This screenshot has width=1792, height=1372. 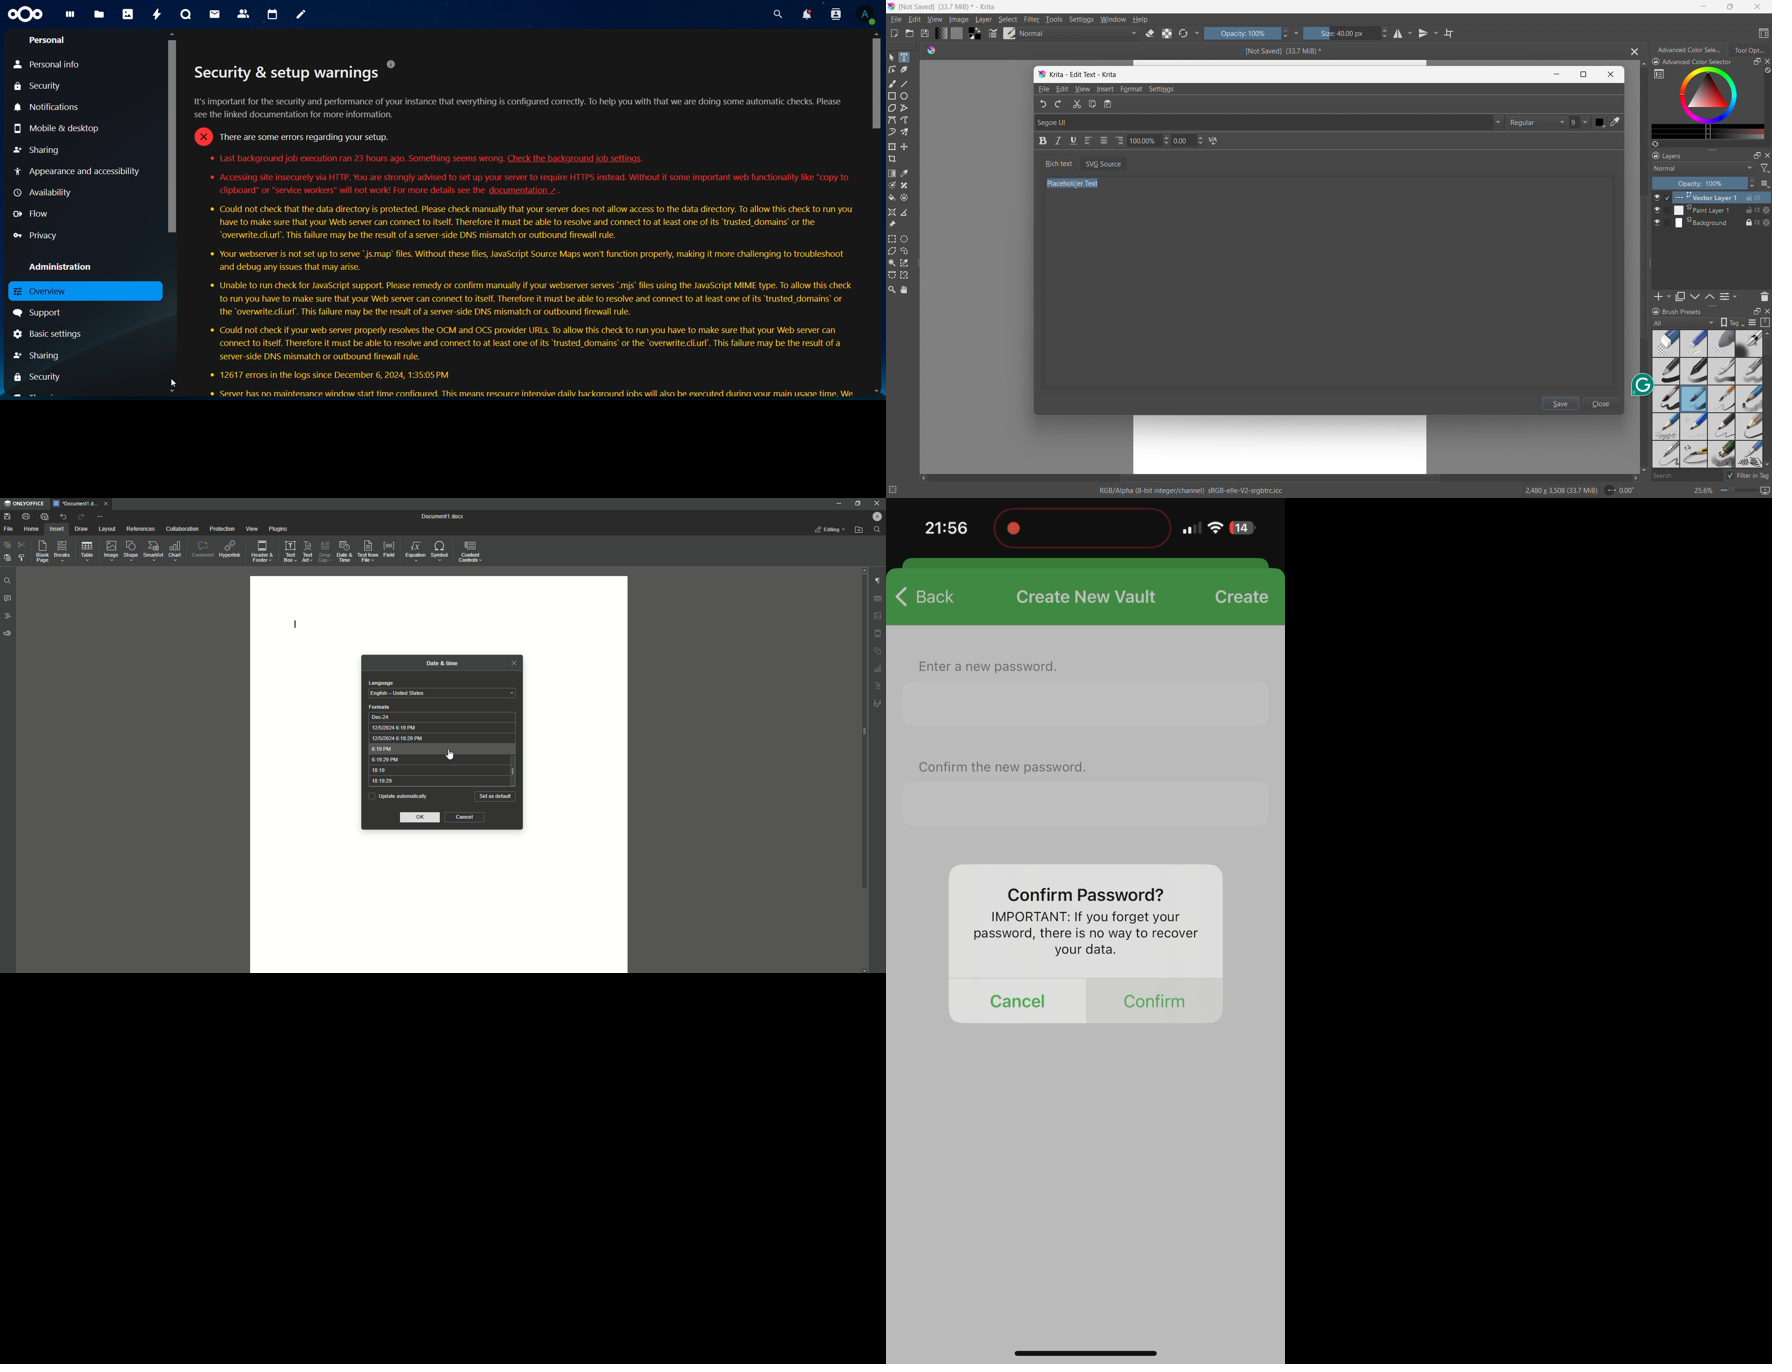 What do you see at coordinates (443, 516) in the screenshot?
I see `Document1.docx` at bounding box center [443, 516].